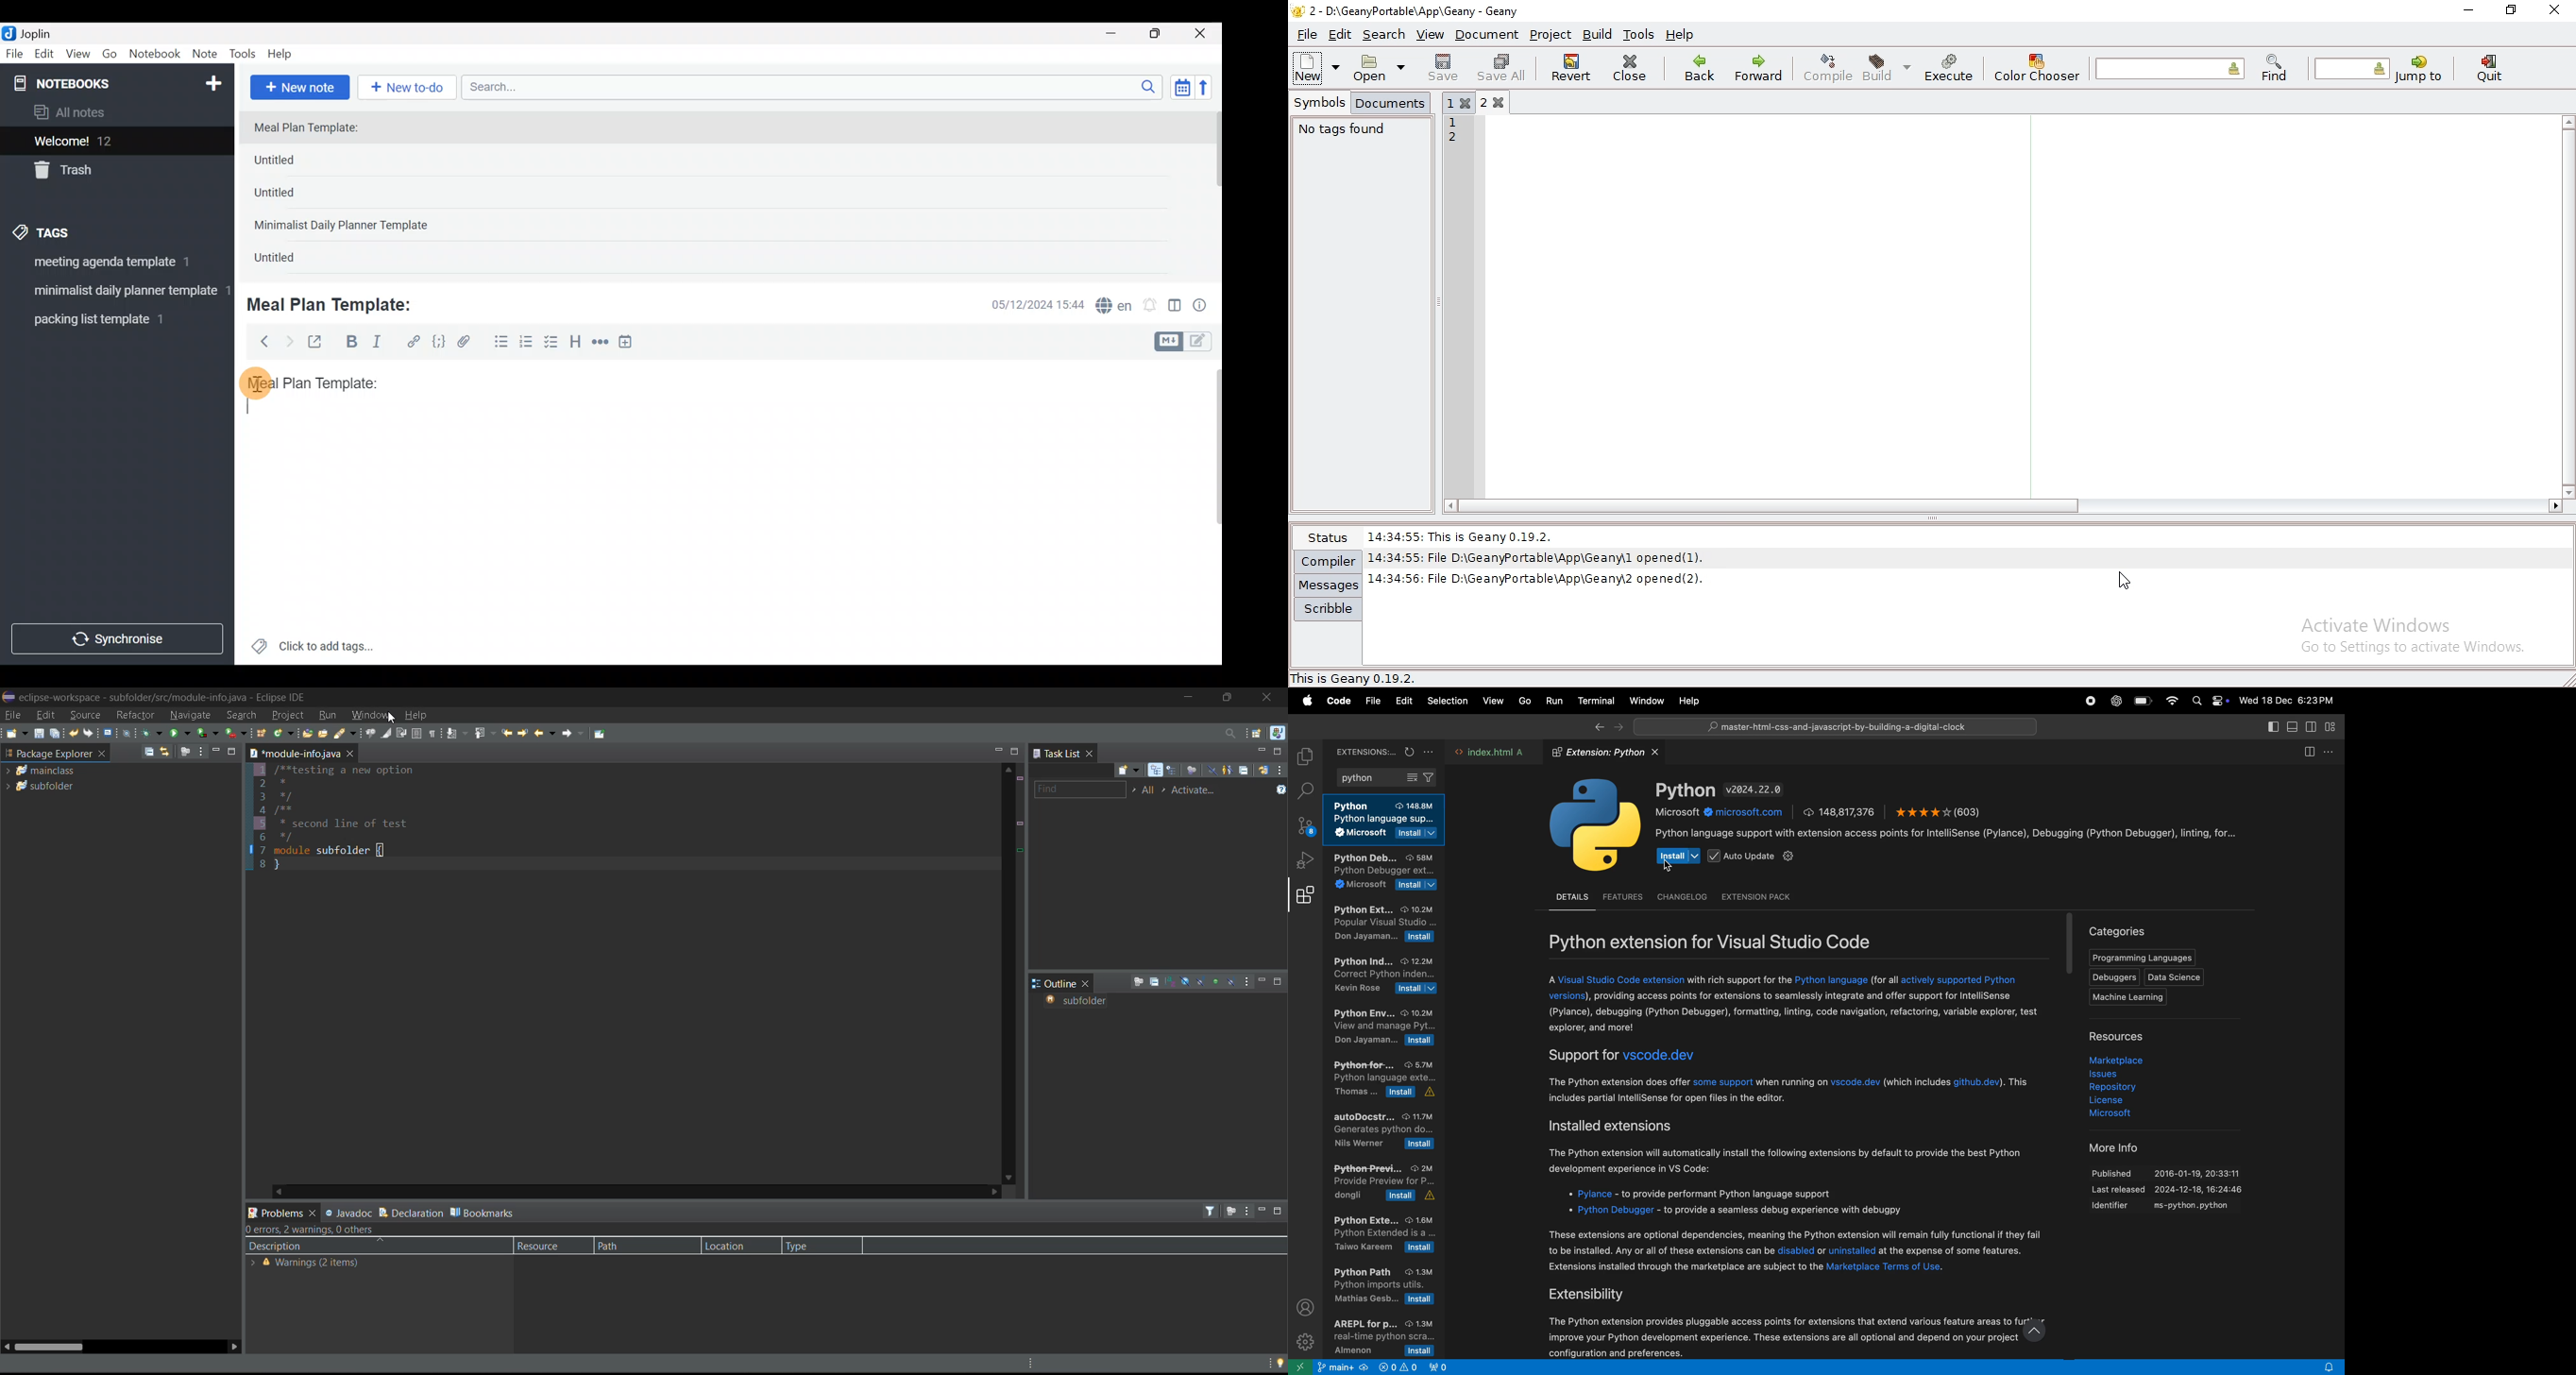  I want to click on Debuggers, so click(2113, 977).